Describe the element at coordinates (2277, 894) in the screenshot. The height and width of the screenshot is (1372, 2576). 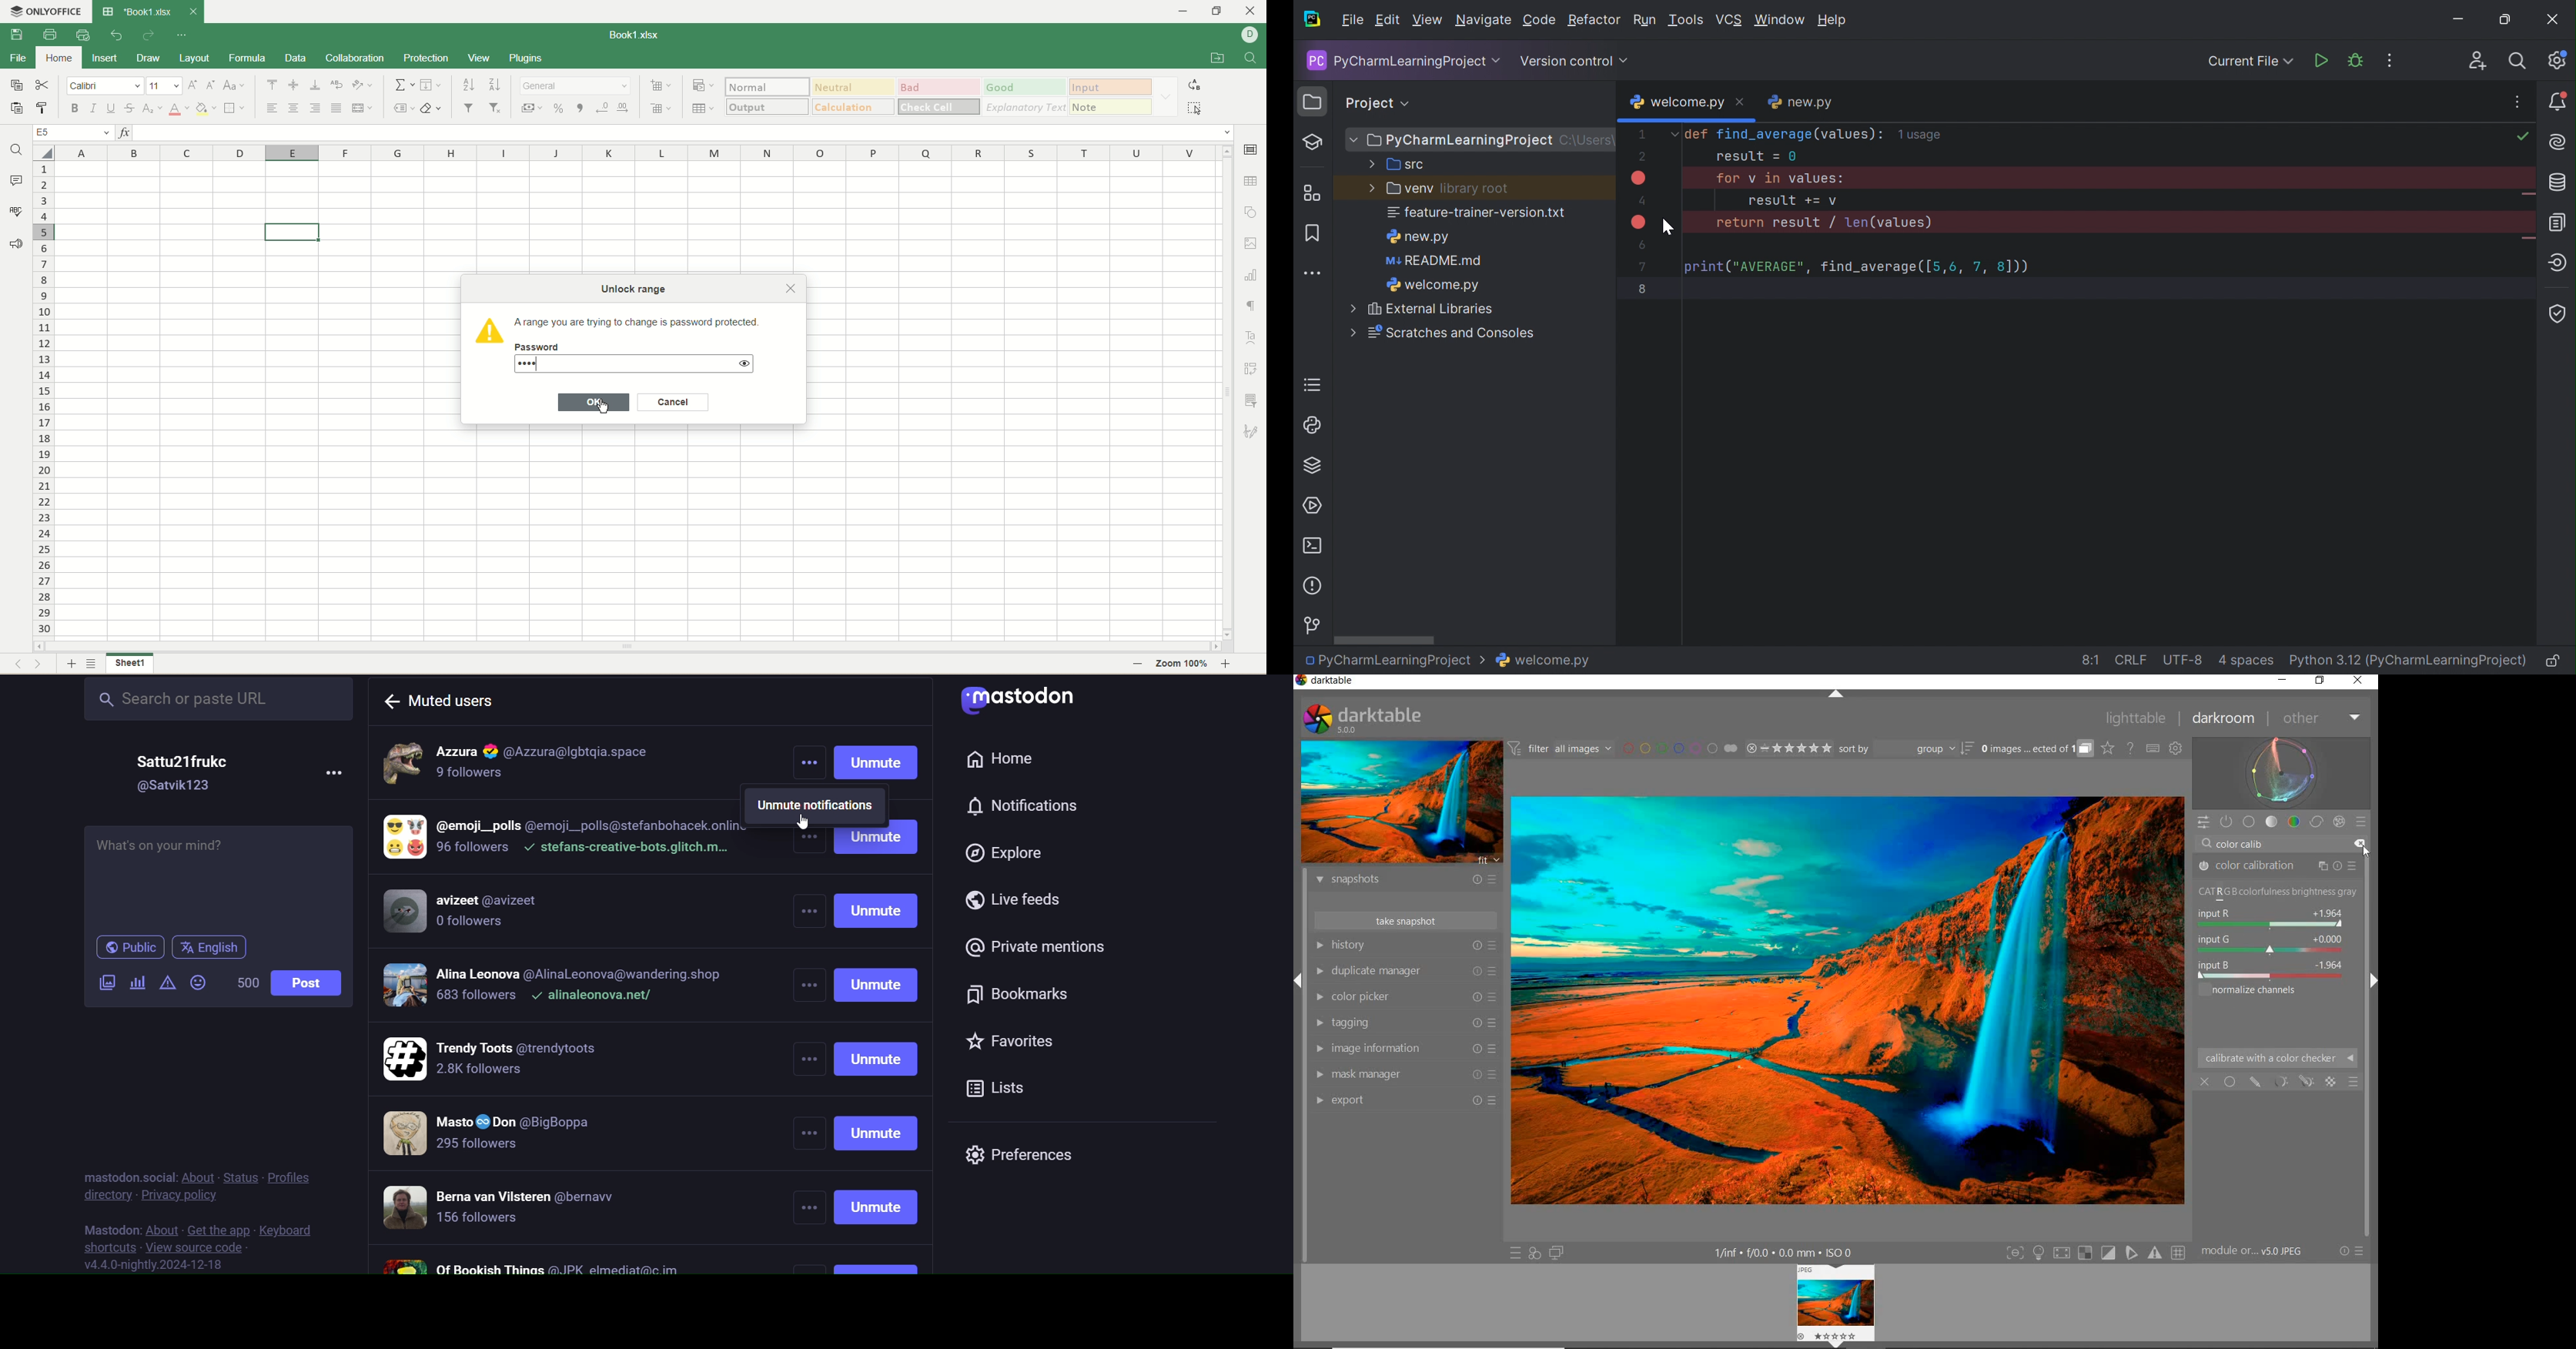
I see `NORMALIZE CHANNELS` at that location.